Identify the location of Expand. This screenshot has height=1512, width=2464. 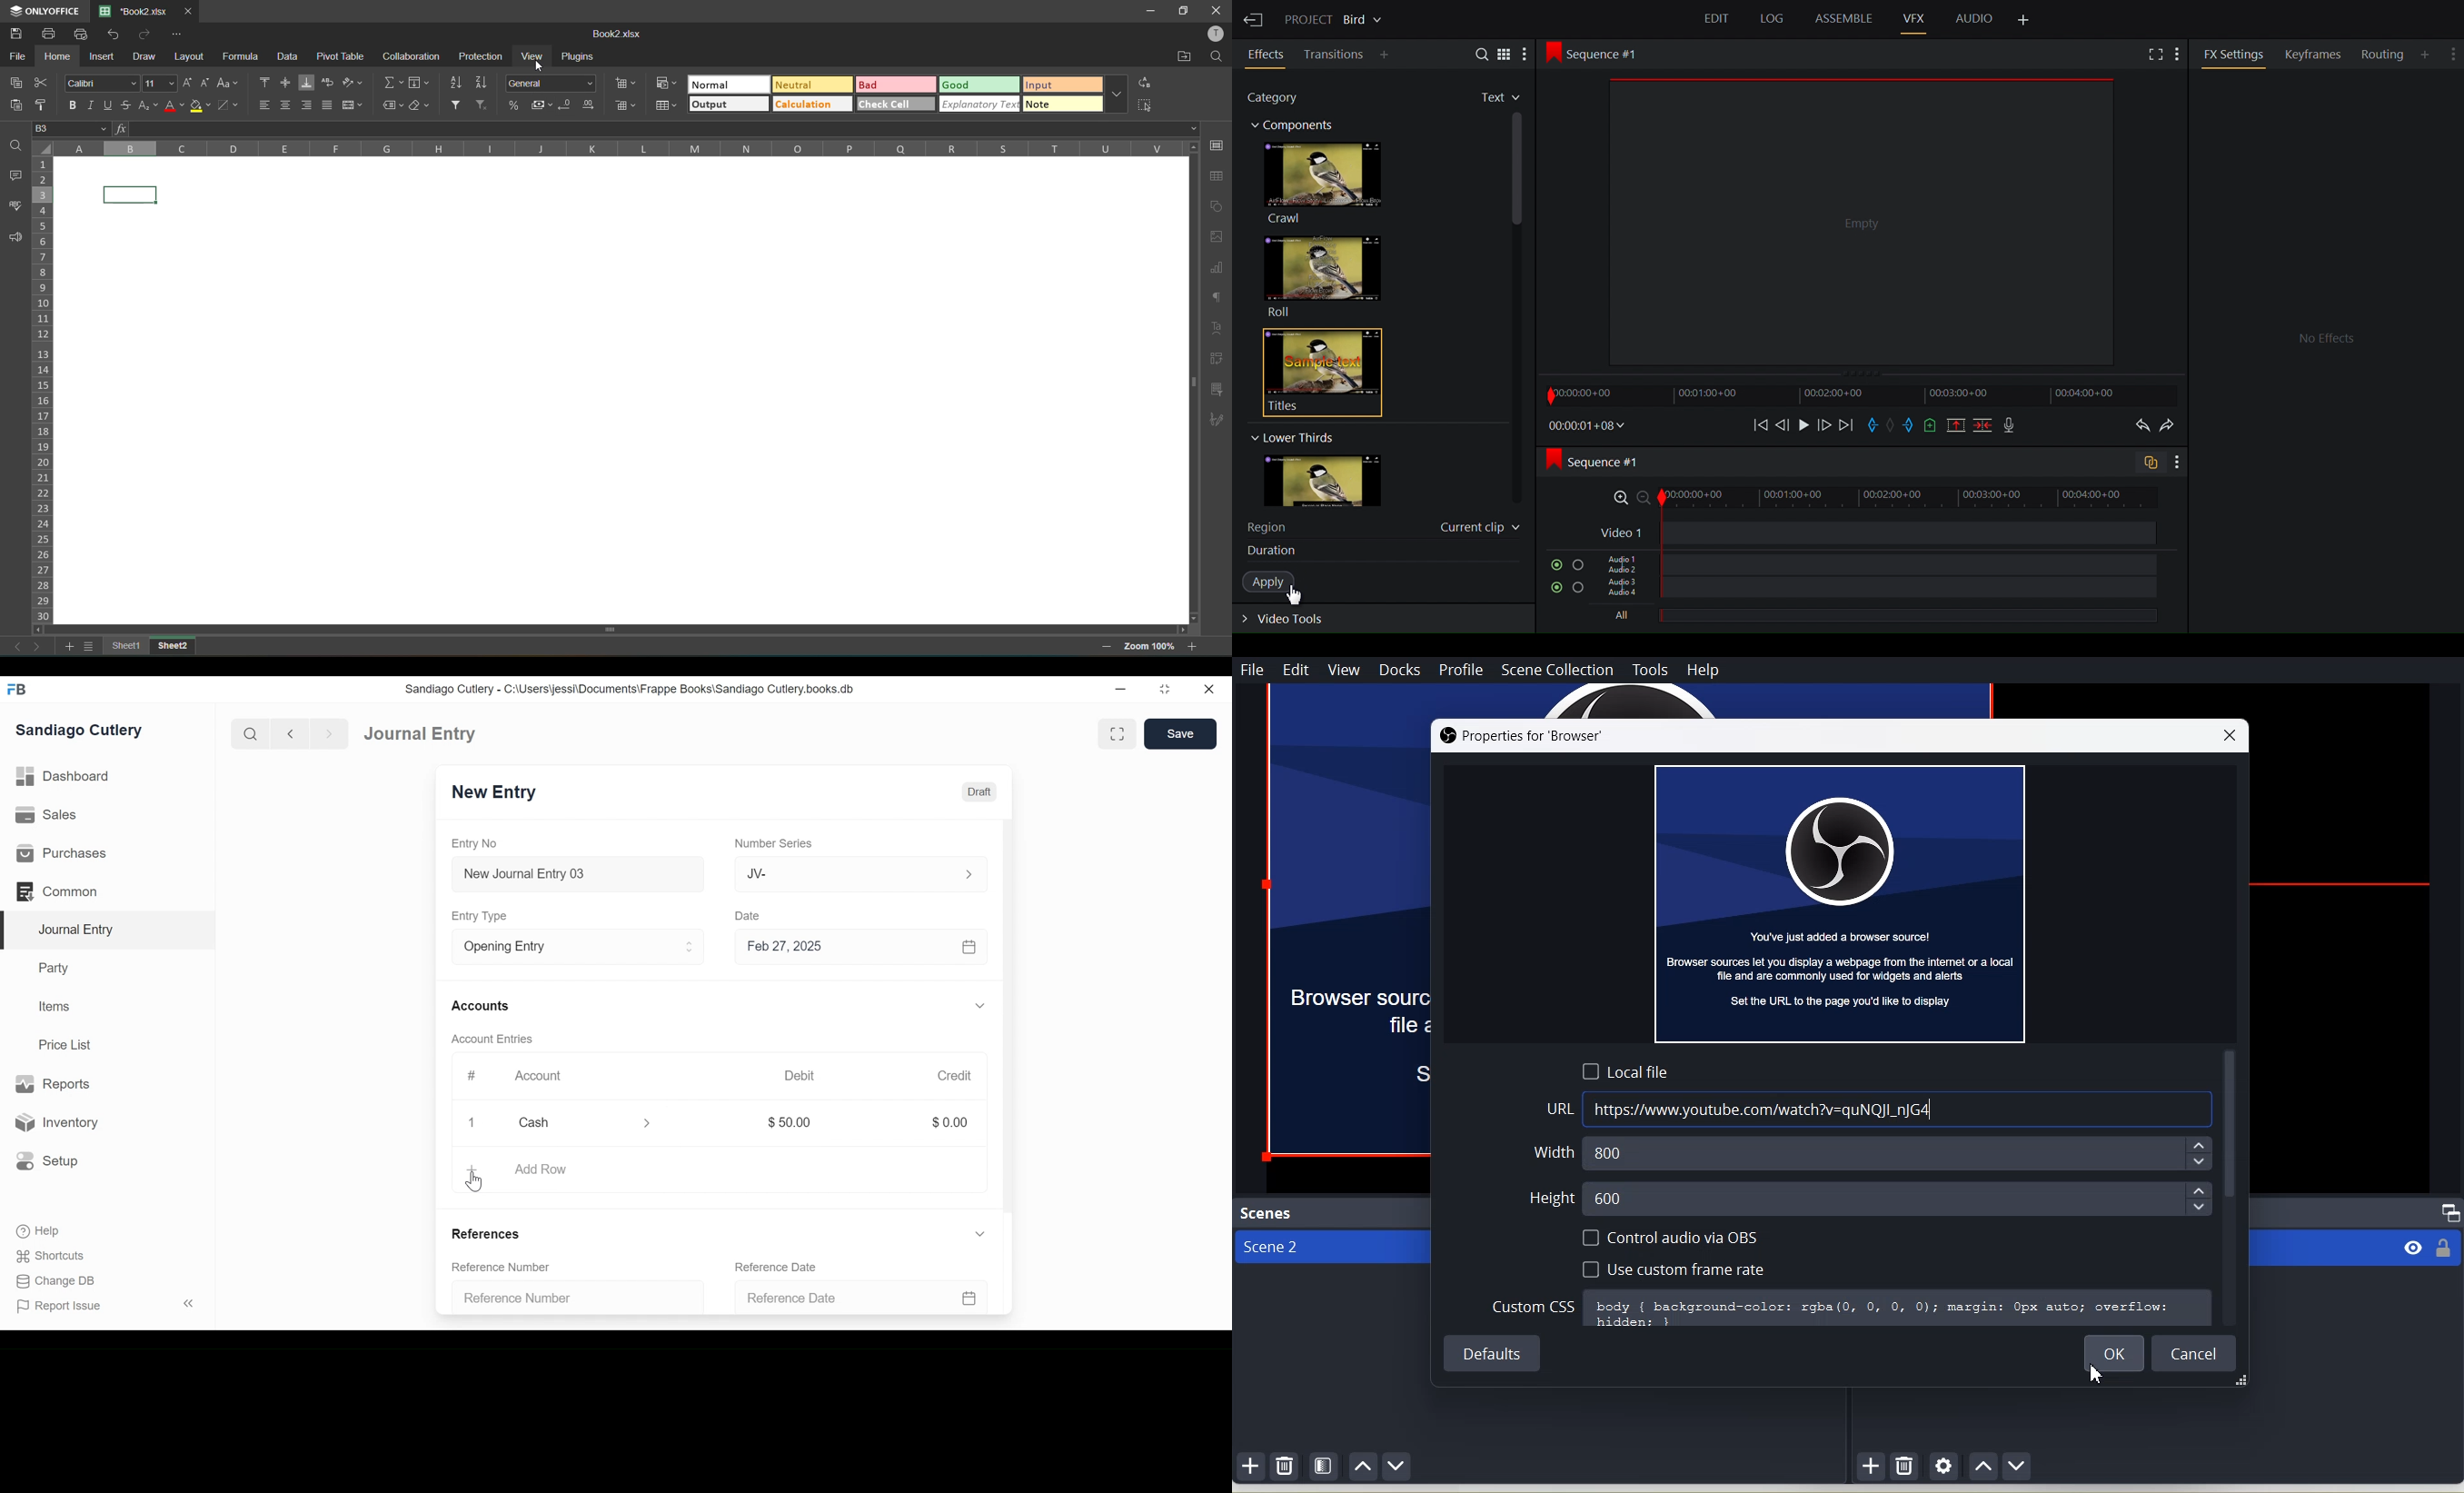
(648, 1124).